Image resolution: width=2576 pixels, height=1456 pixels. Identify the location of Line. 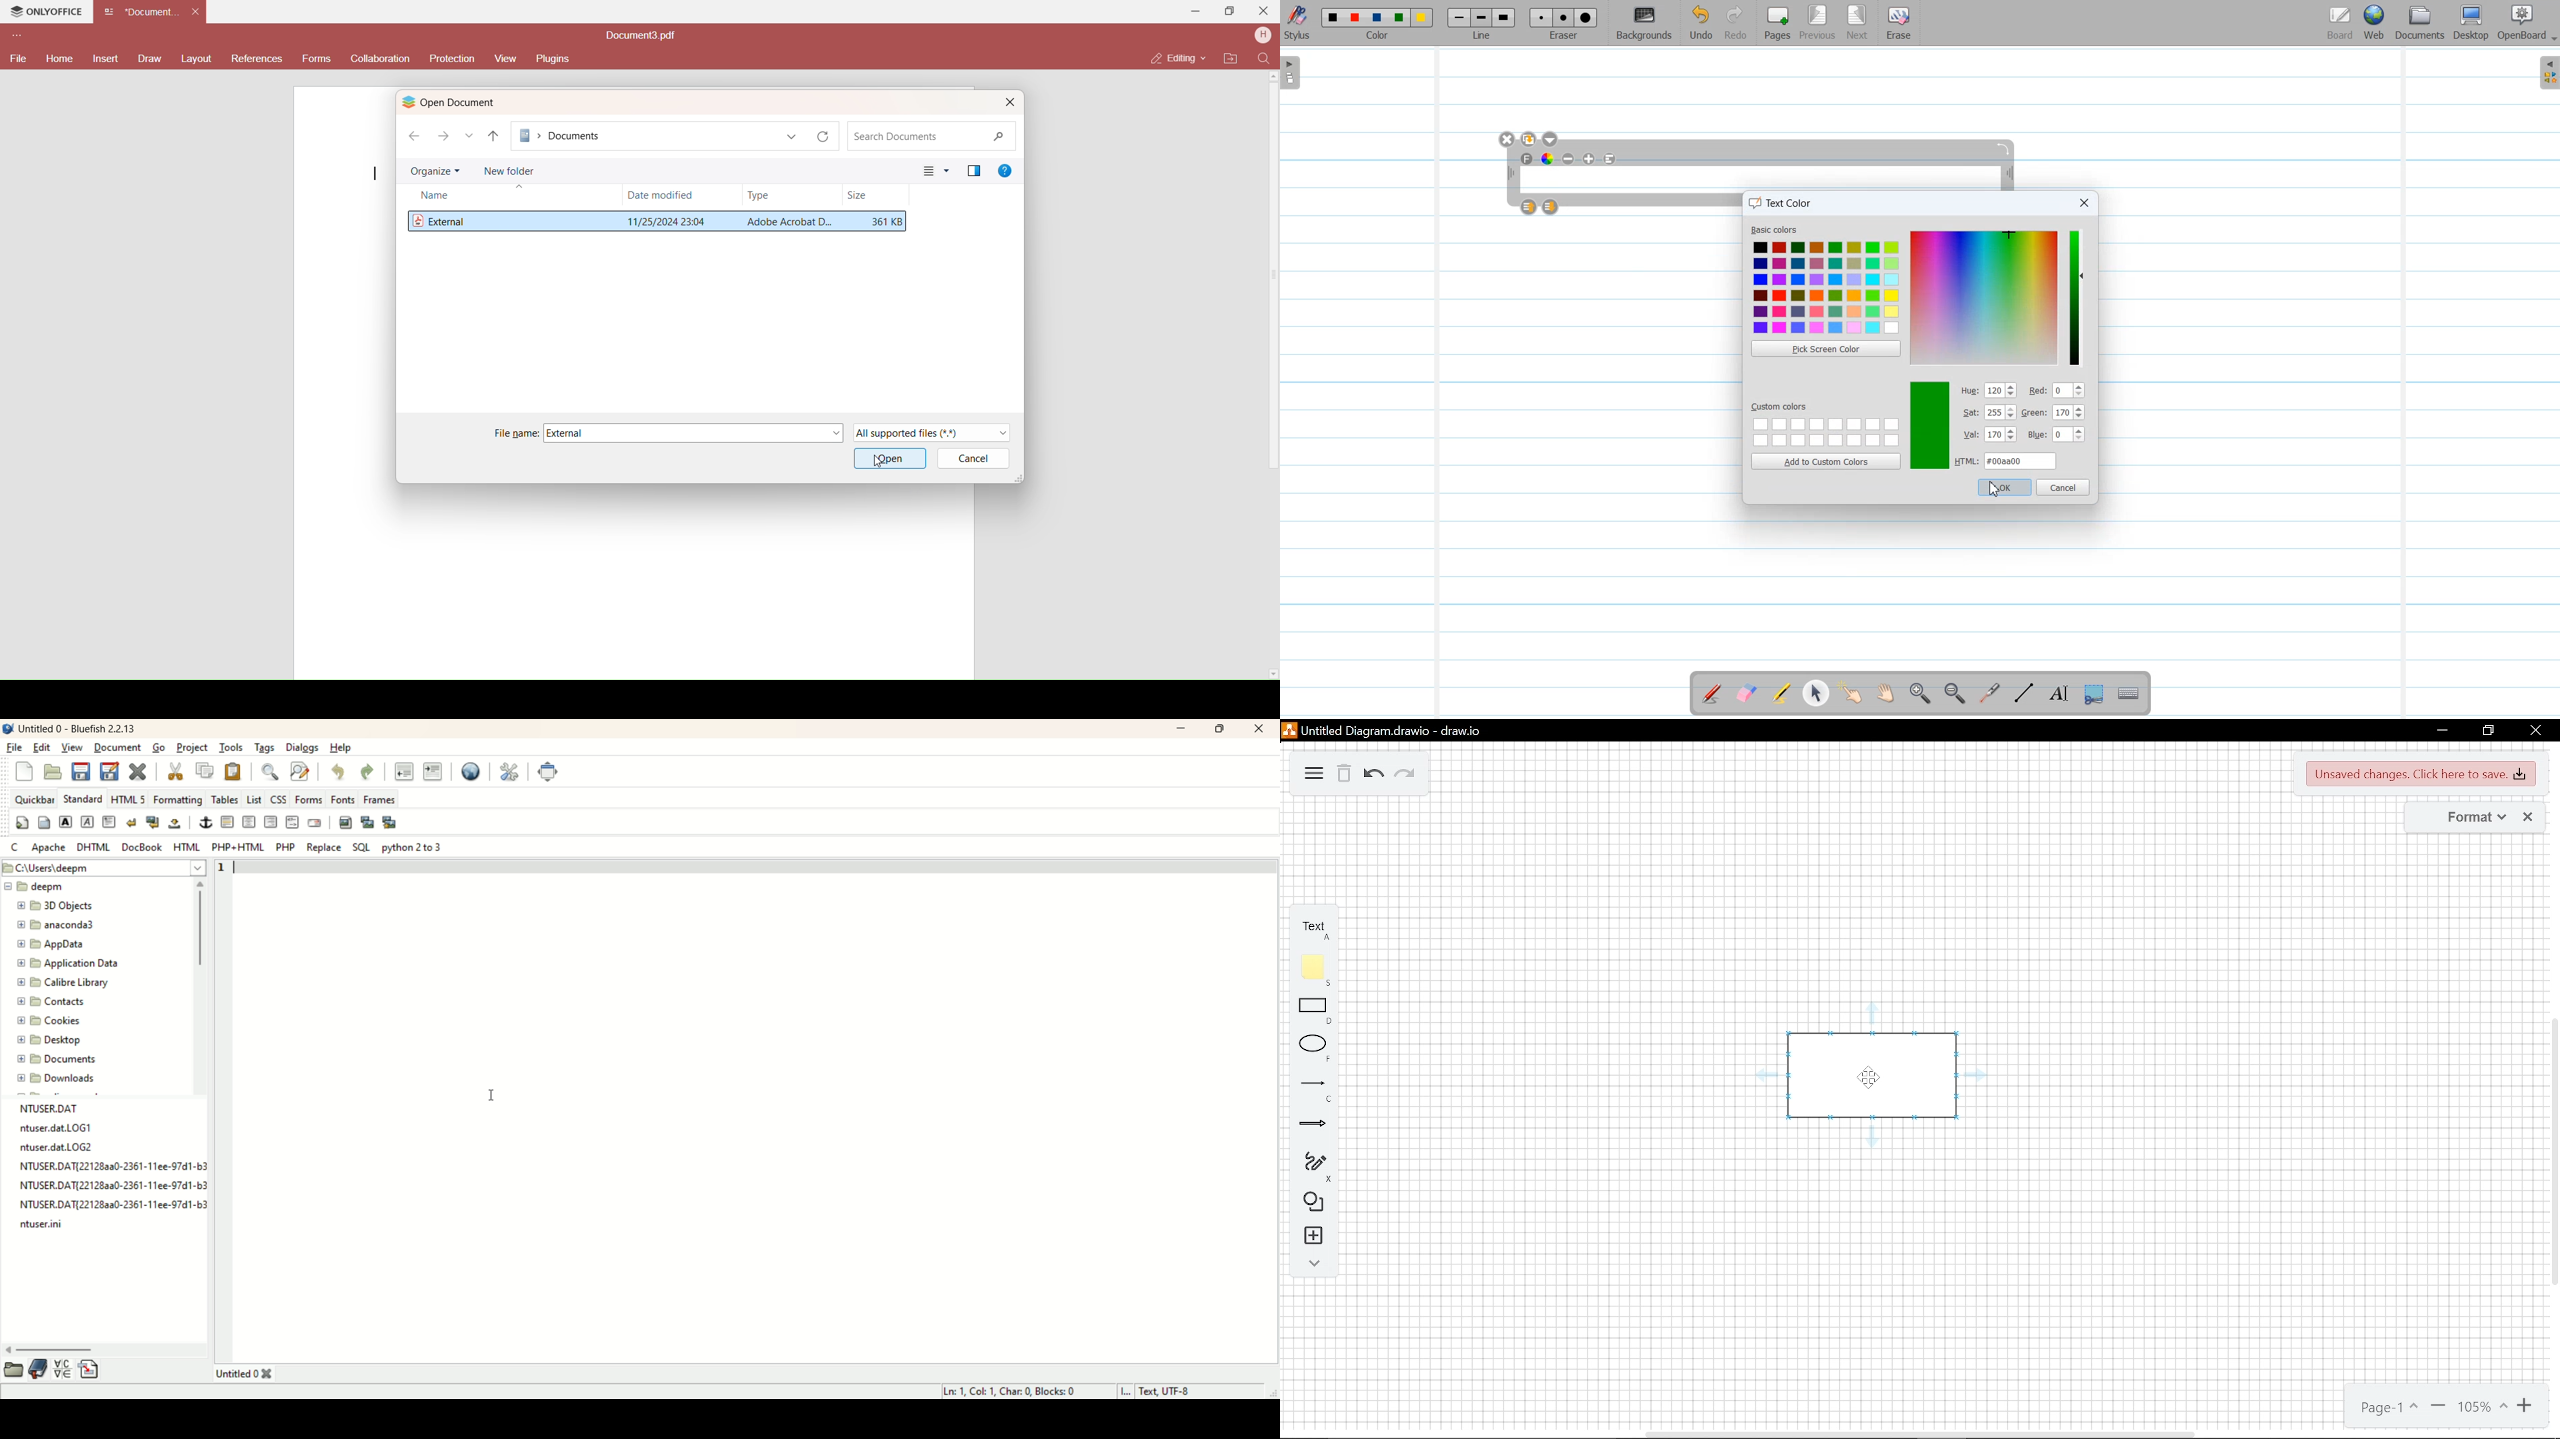
(1483, 23).